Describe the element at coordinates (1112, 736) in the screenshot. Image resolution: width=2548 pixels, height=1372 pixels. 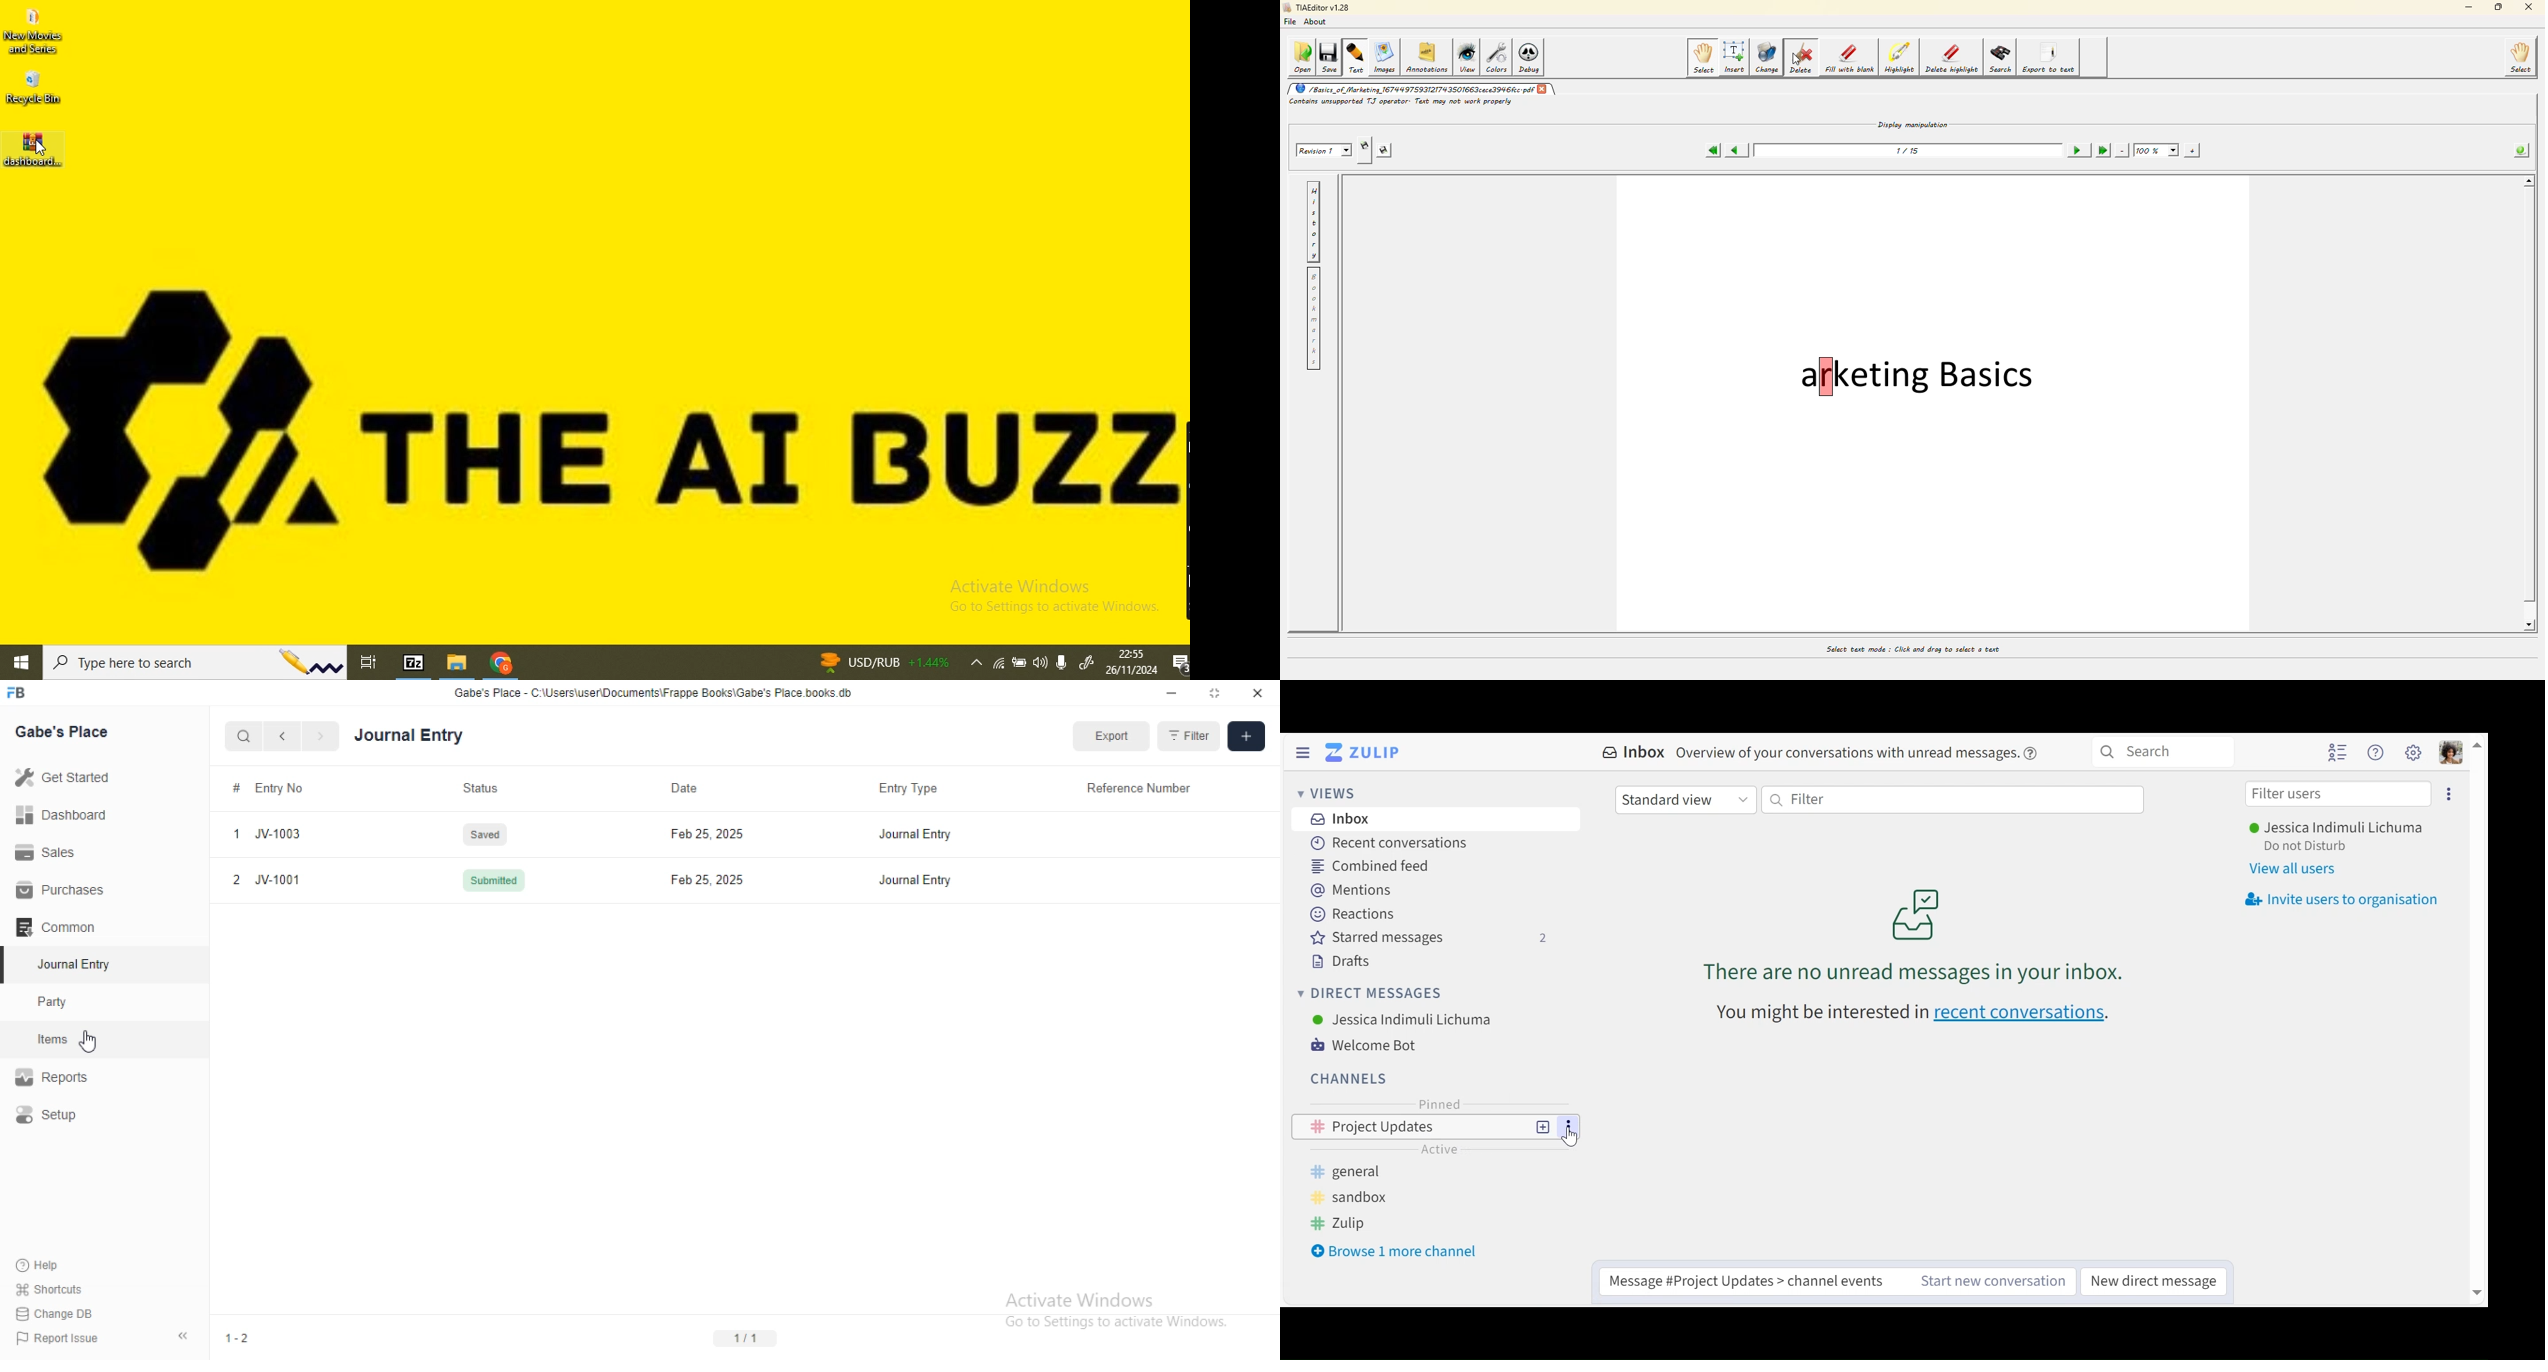
I see `Export.` at that location.